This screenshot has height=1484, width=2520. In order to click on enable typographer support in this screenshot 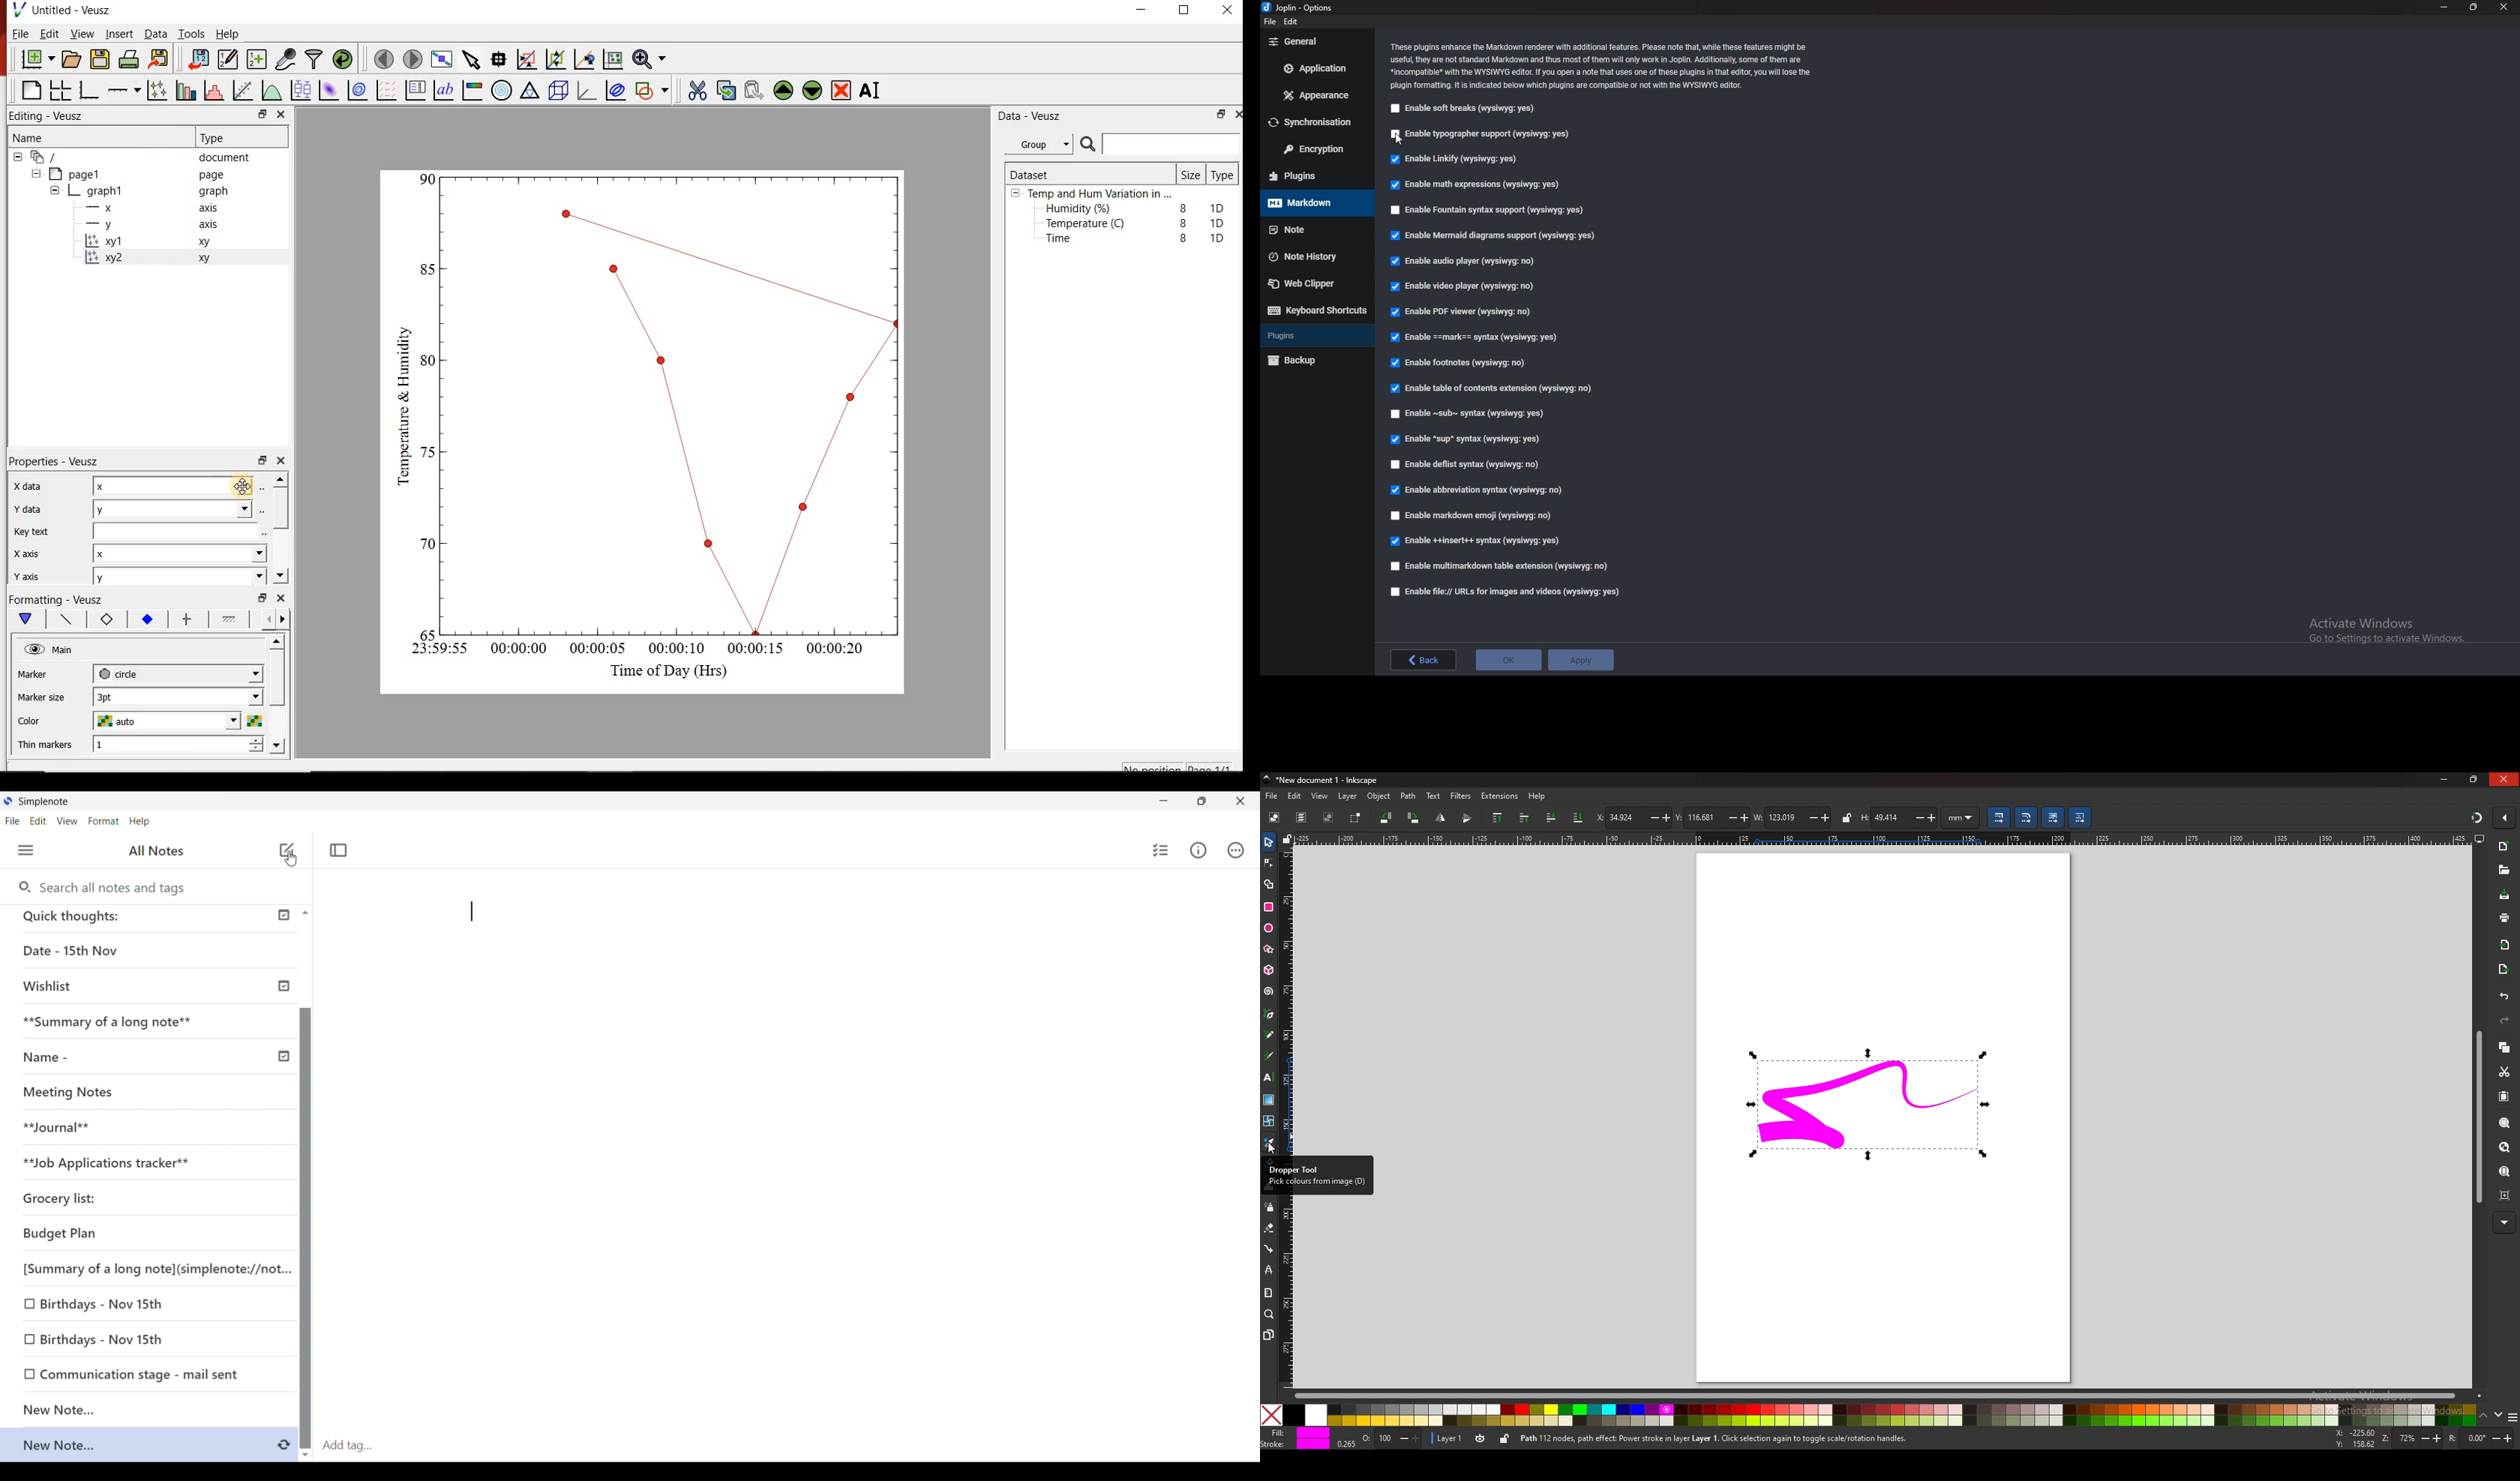, I will do `click(1480, 134)`.